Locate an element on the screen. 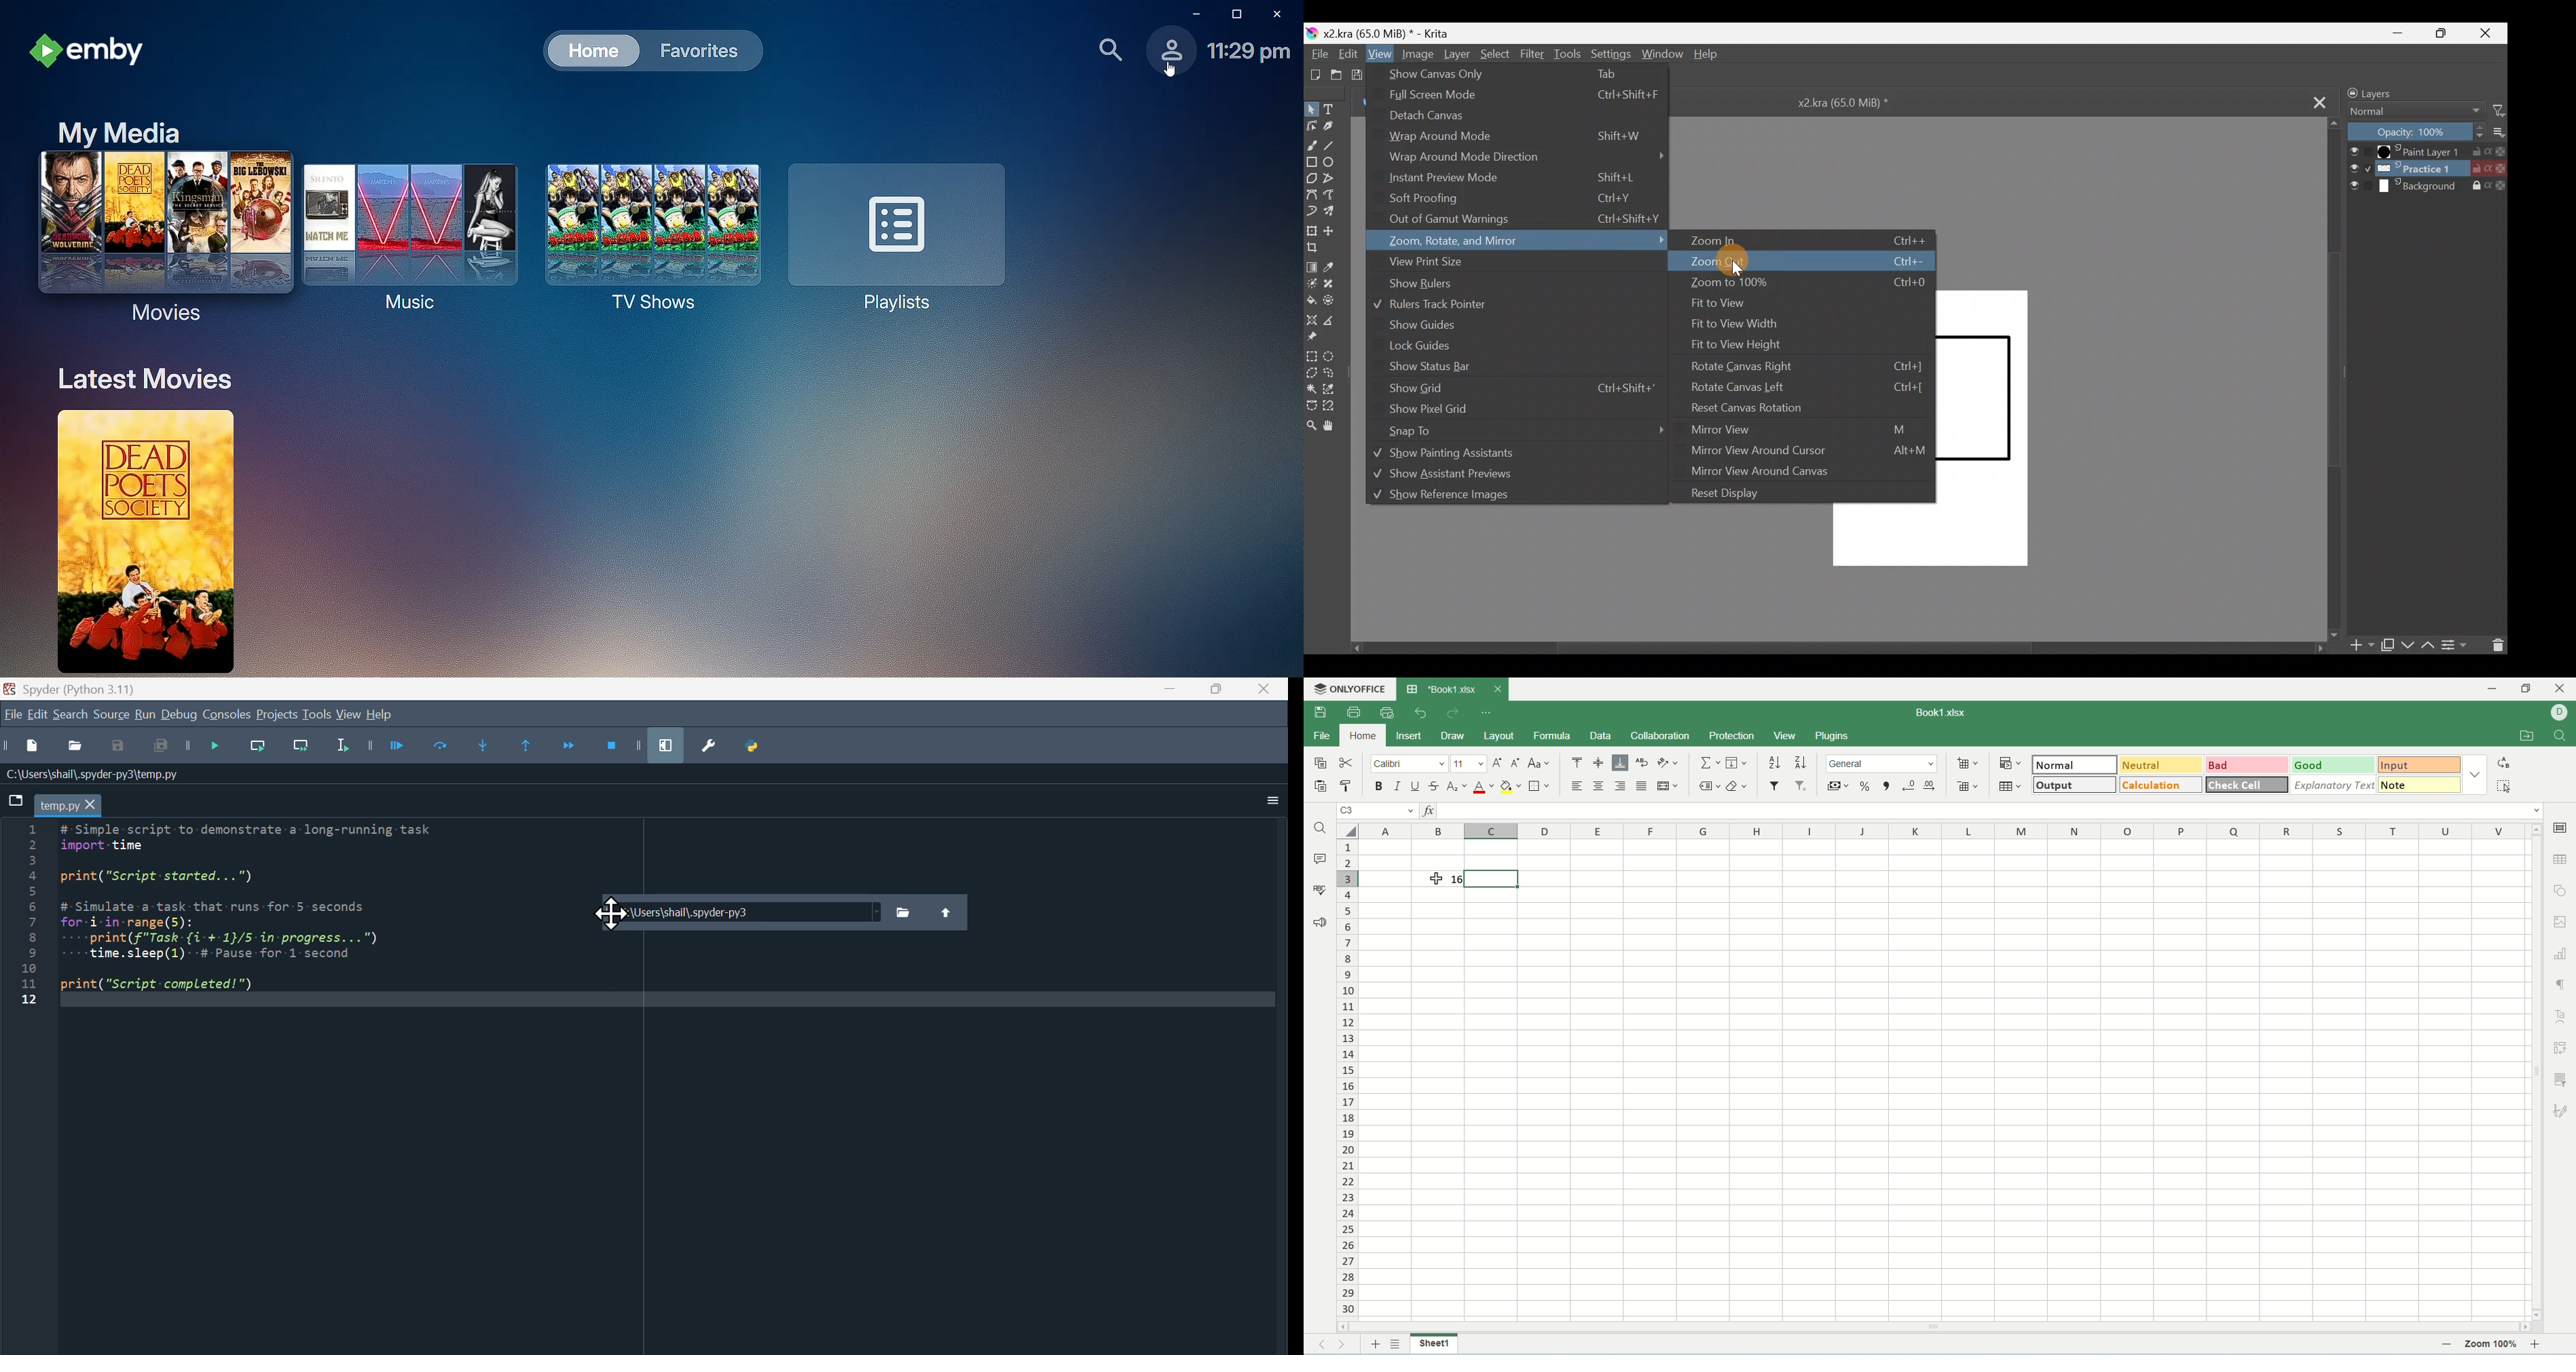  Time is located at coordinates (1249, 53).